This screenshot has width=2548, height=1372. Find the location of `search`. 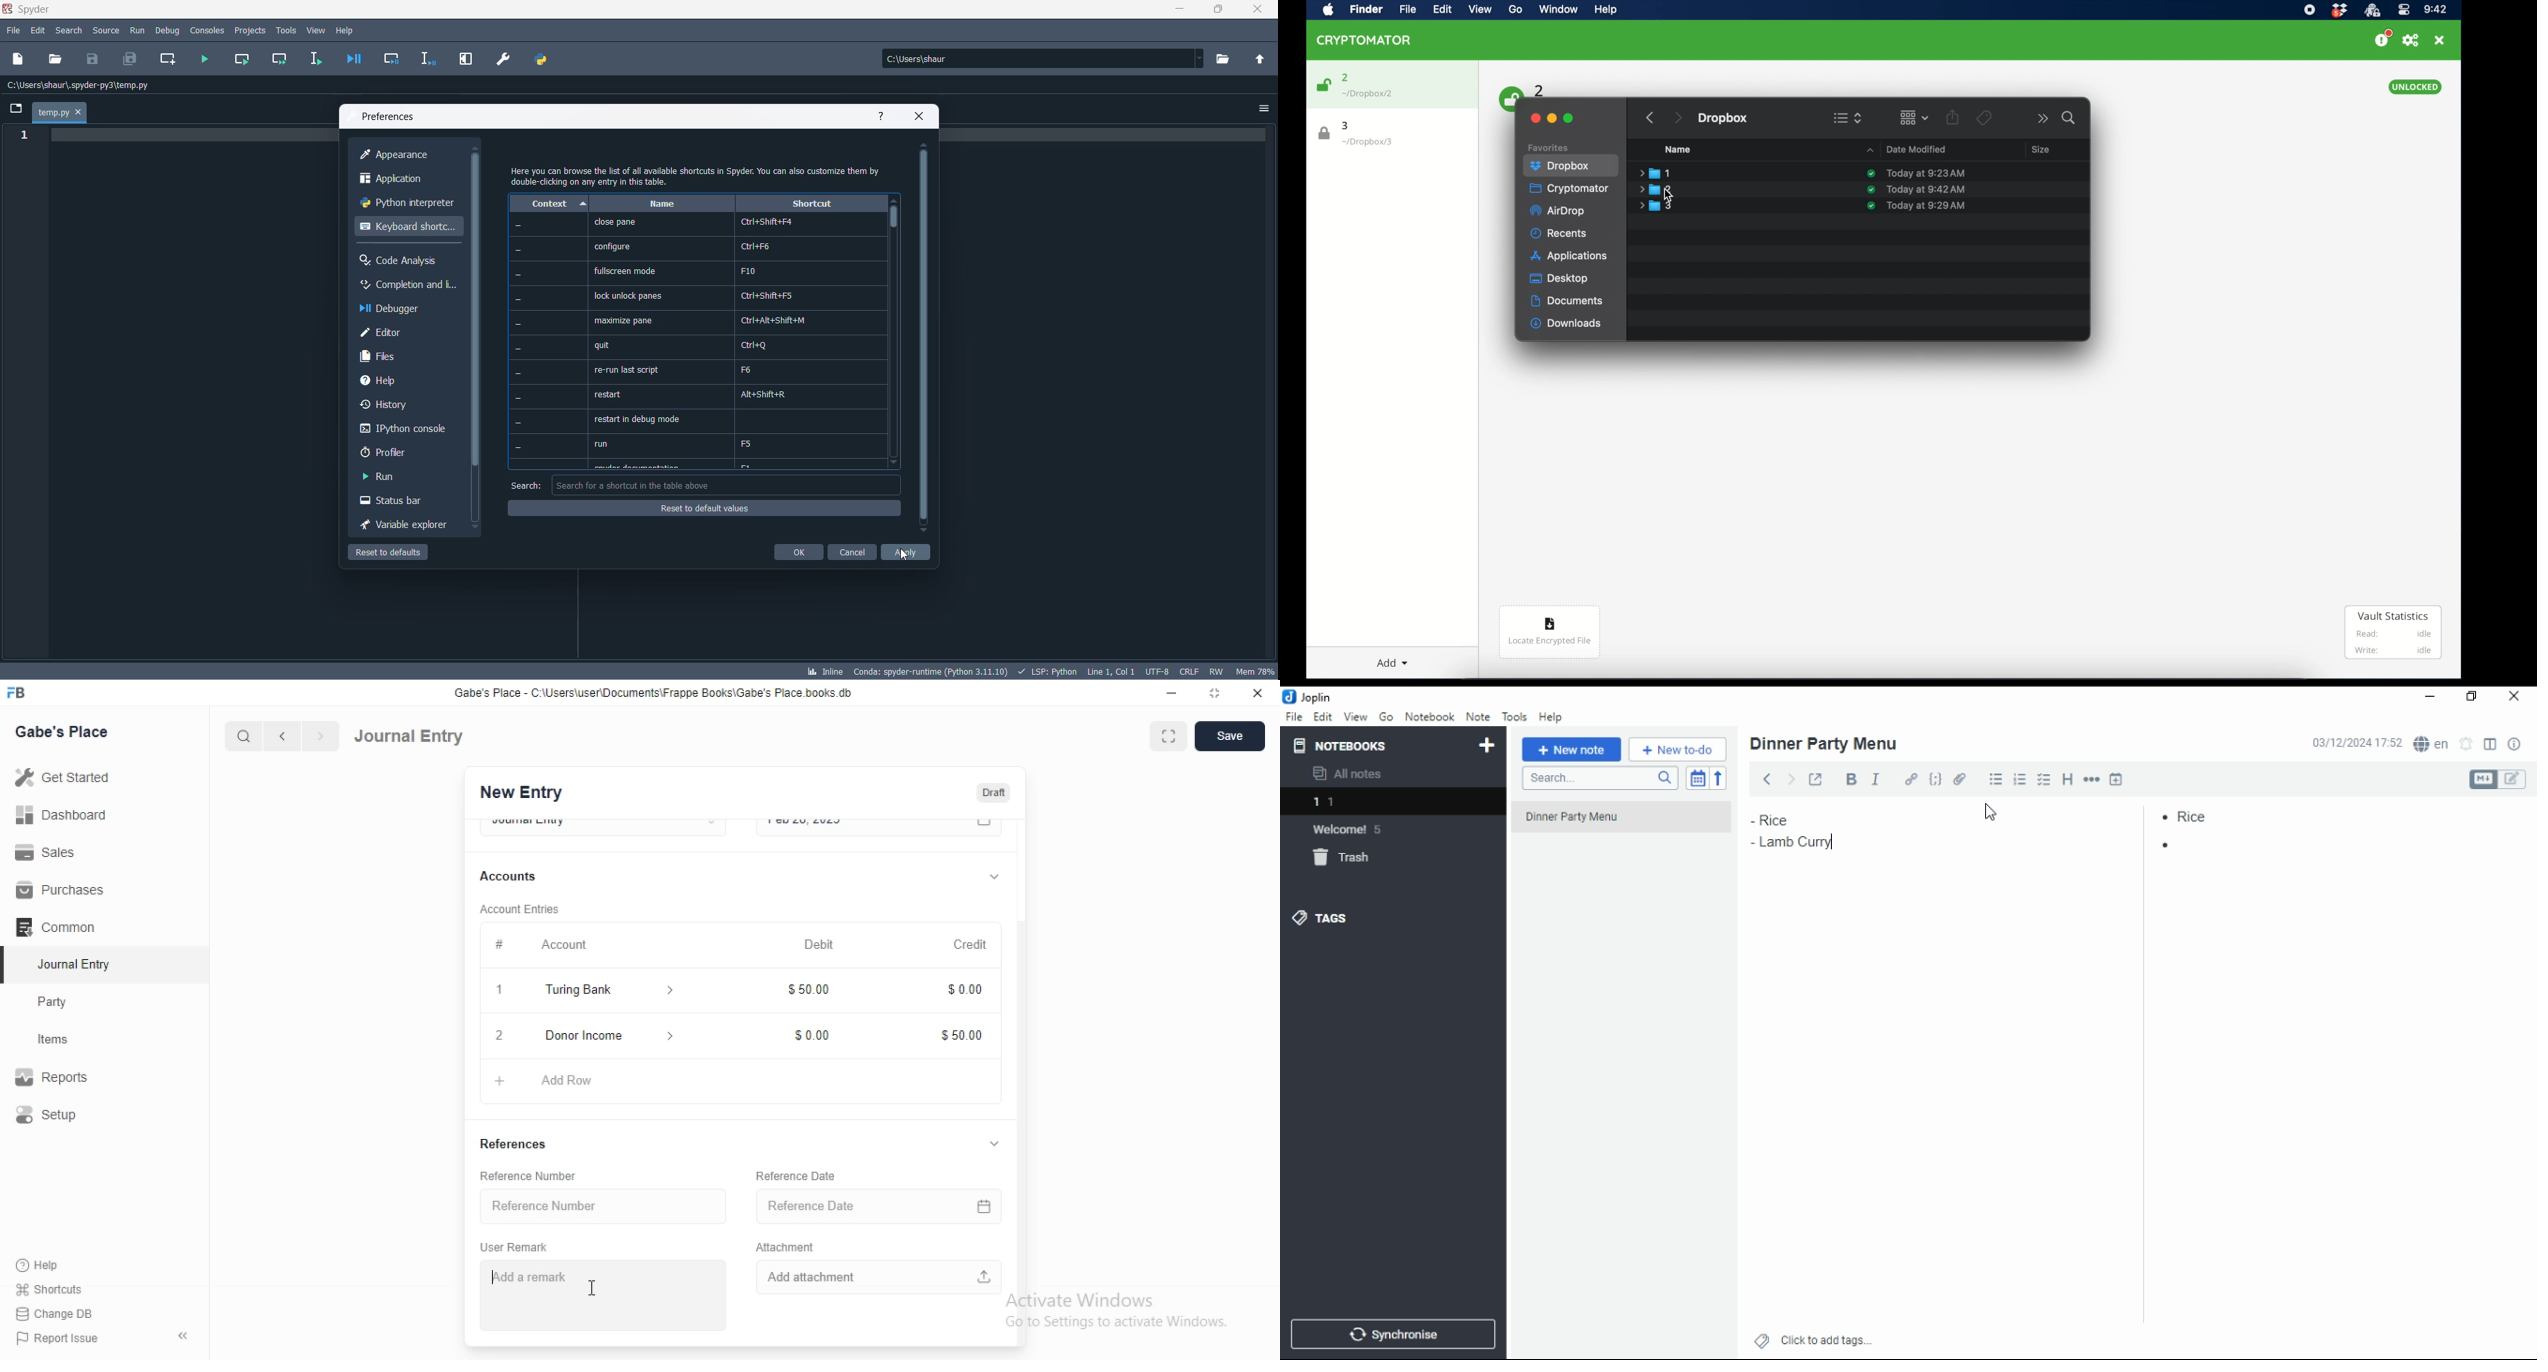

search is located at coordinates (245, 736).